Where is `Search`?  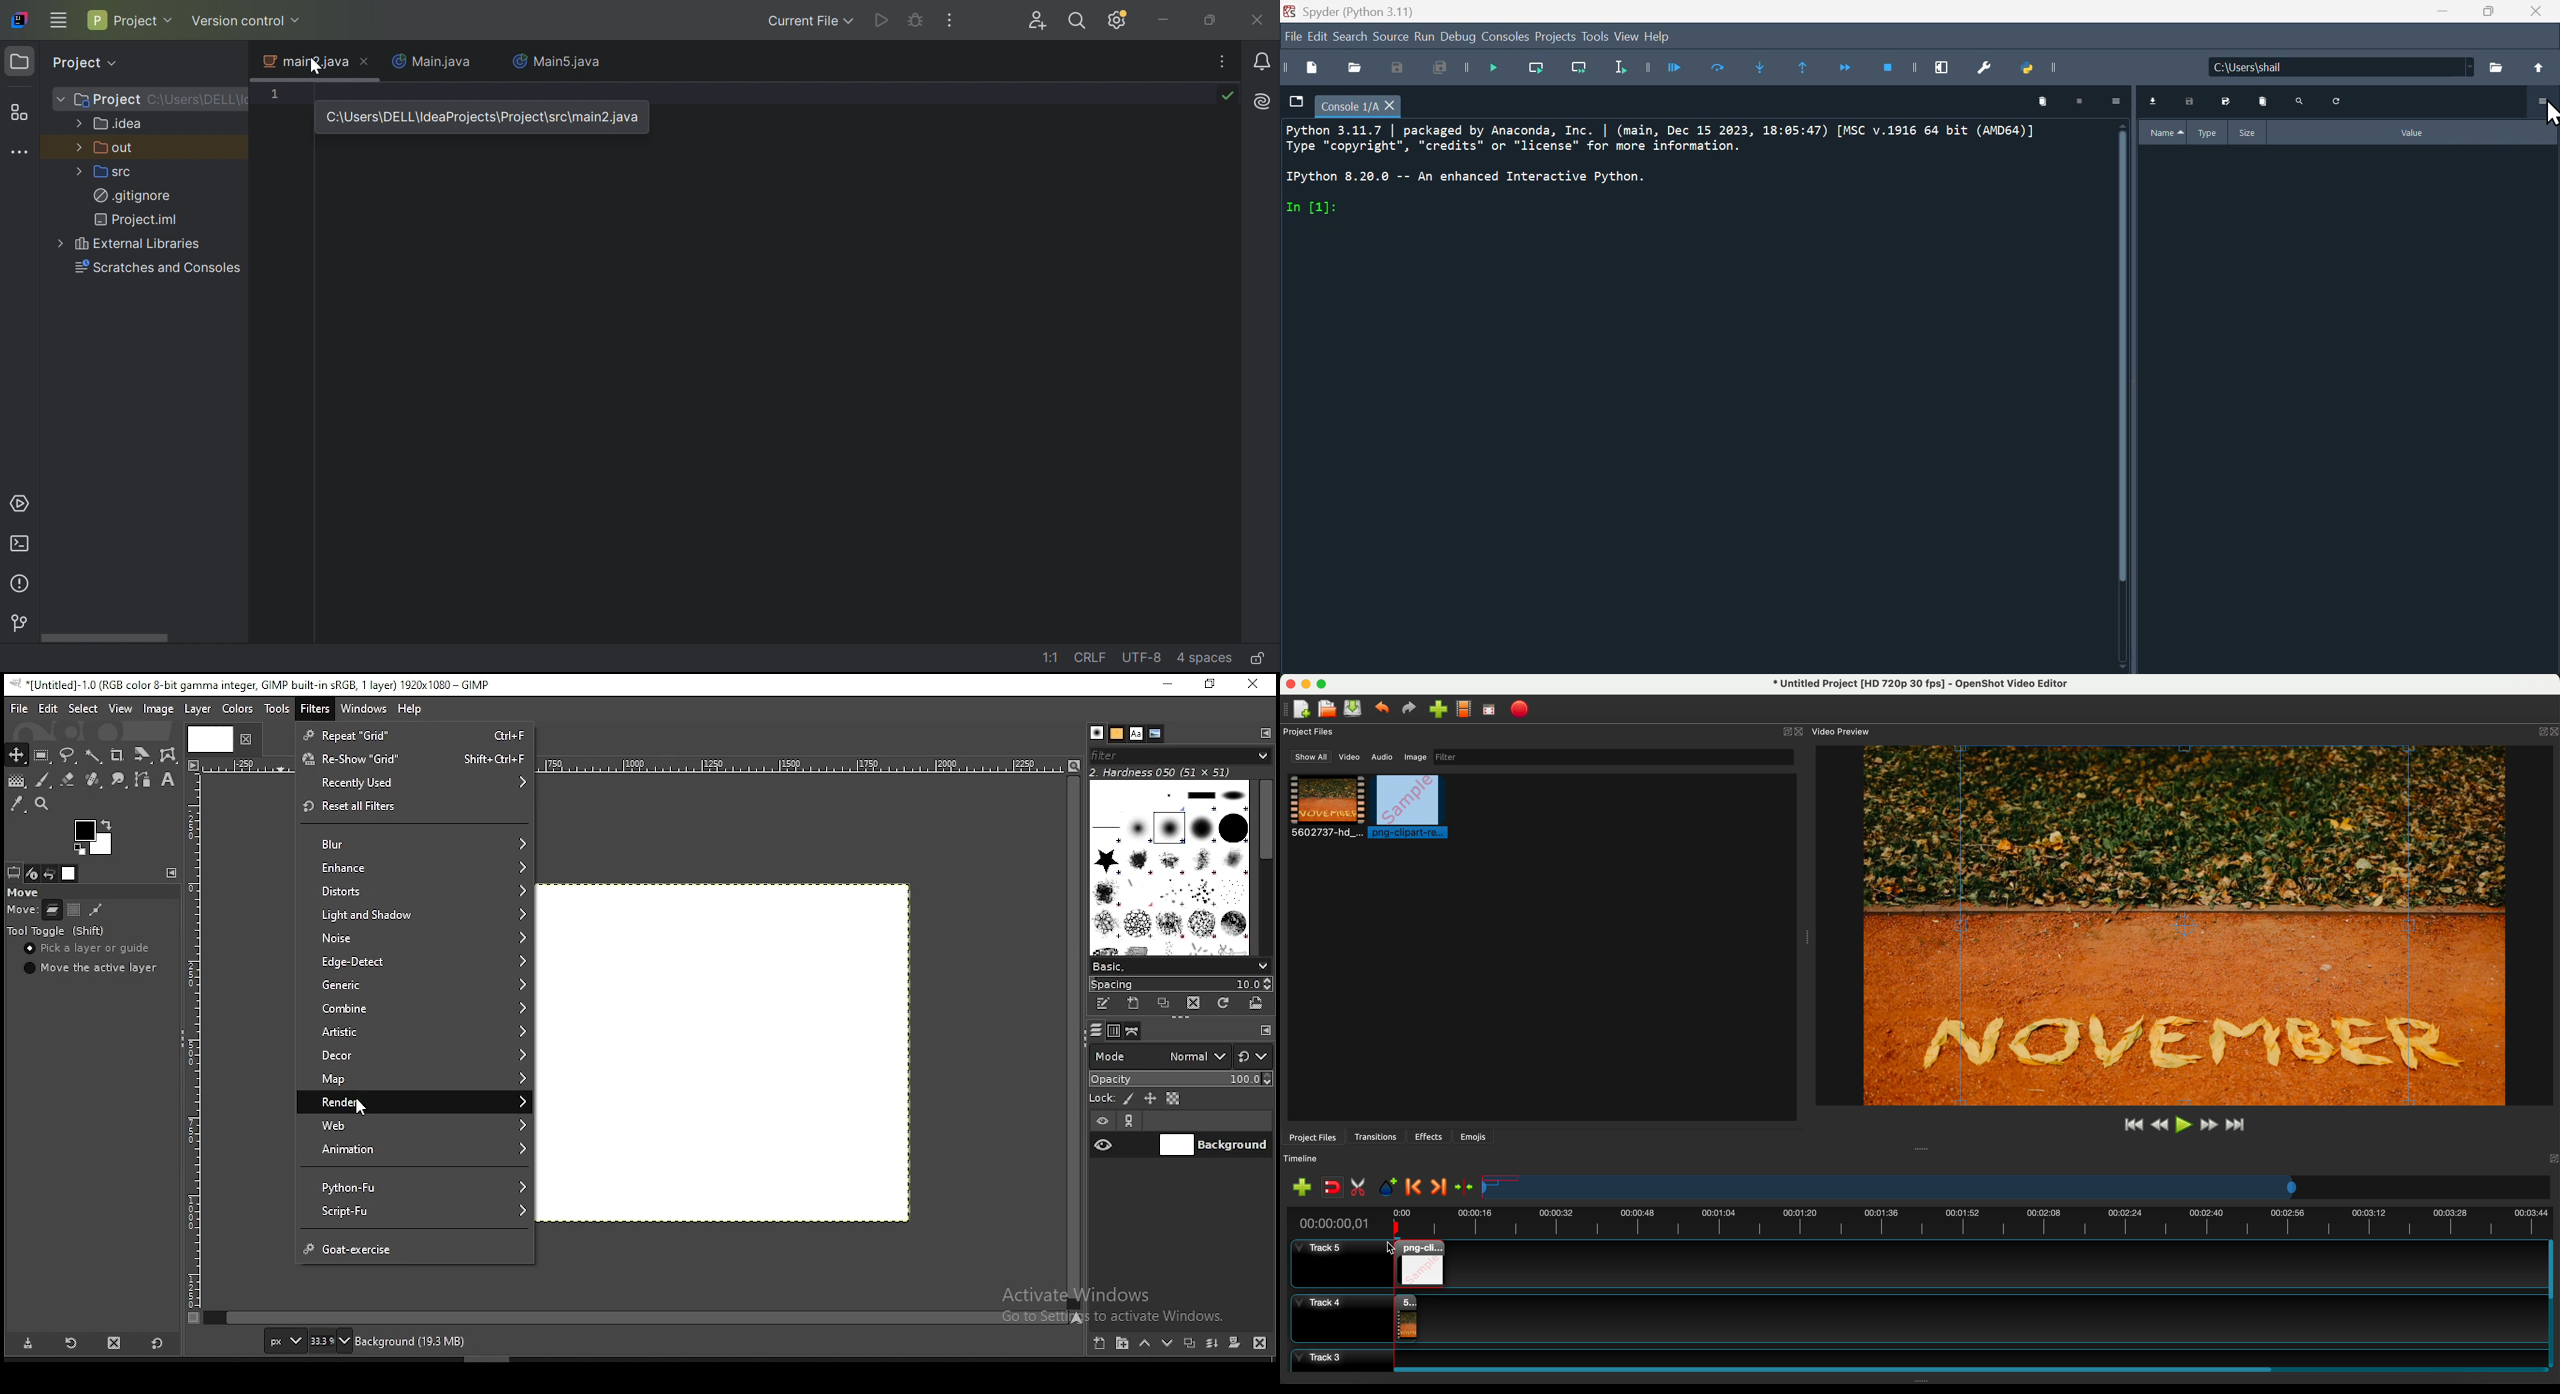 Search is located at coordinates (1353, 36).